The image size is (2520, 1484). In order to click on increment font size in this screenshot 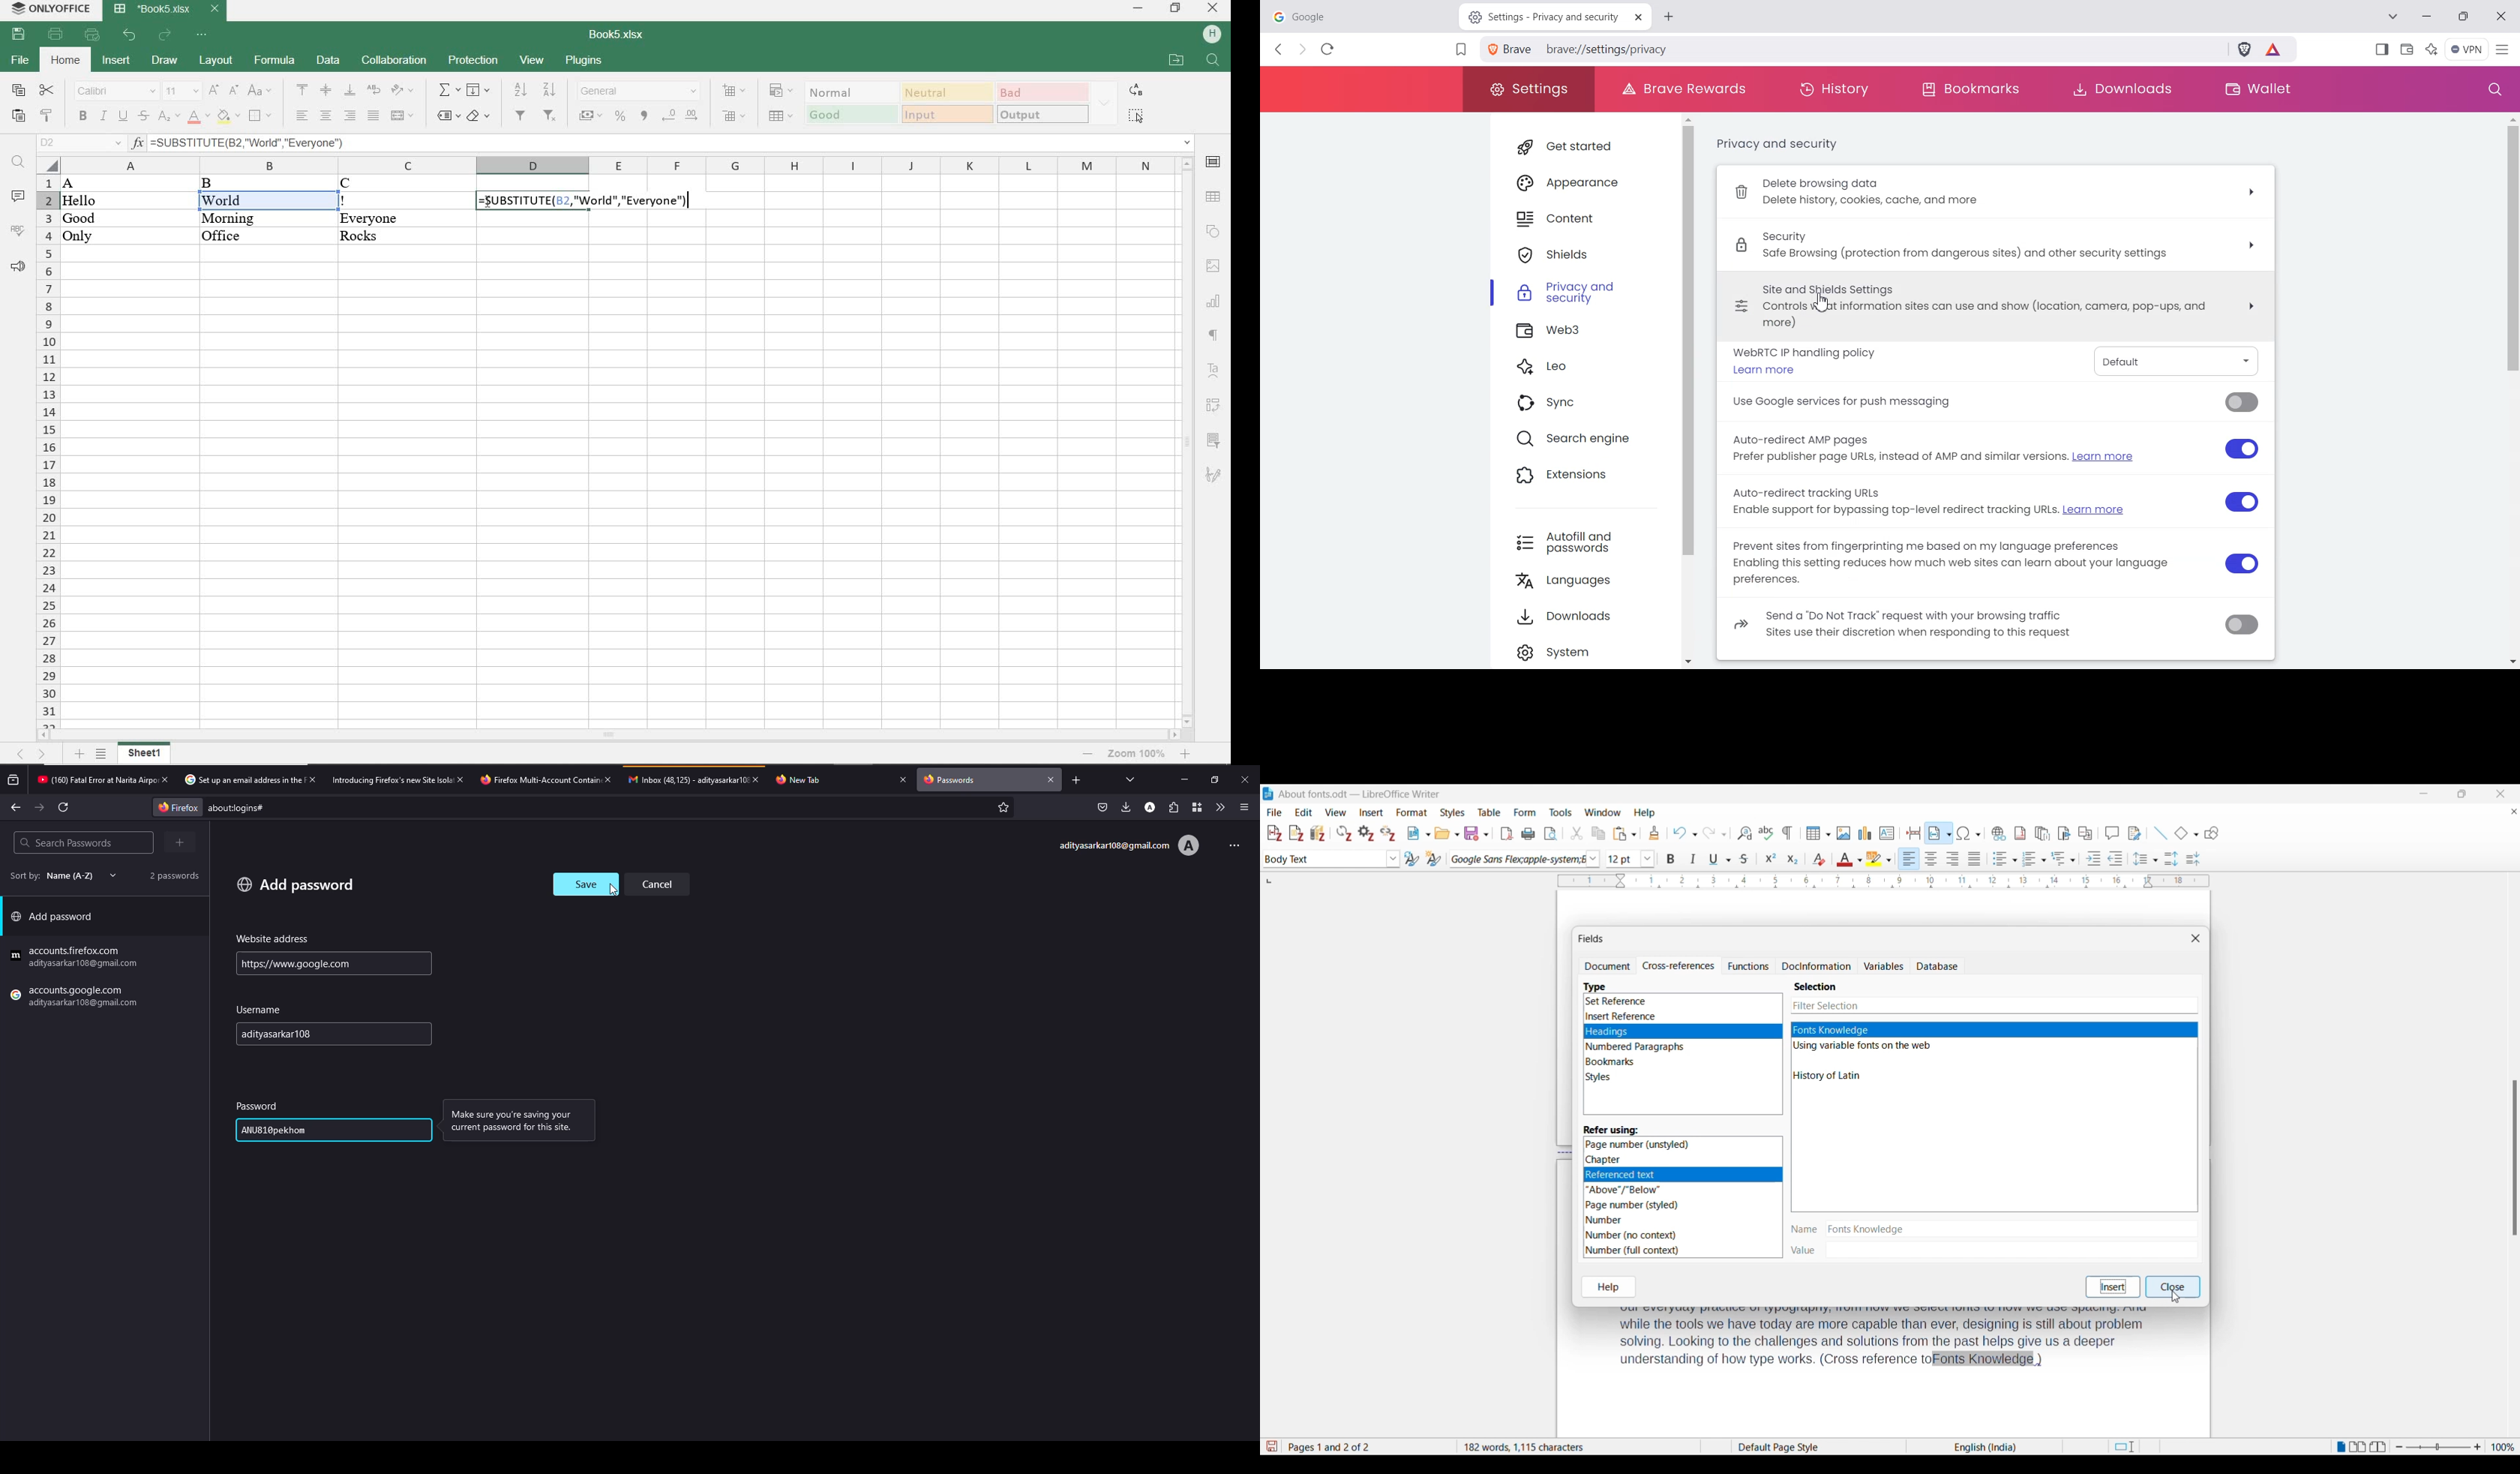, I will do `click(215, 92)`.